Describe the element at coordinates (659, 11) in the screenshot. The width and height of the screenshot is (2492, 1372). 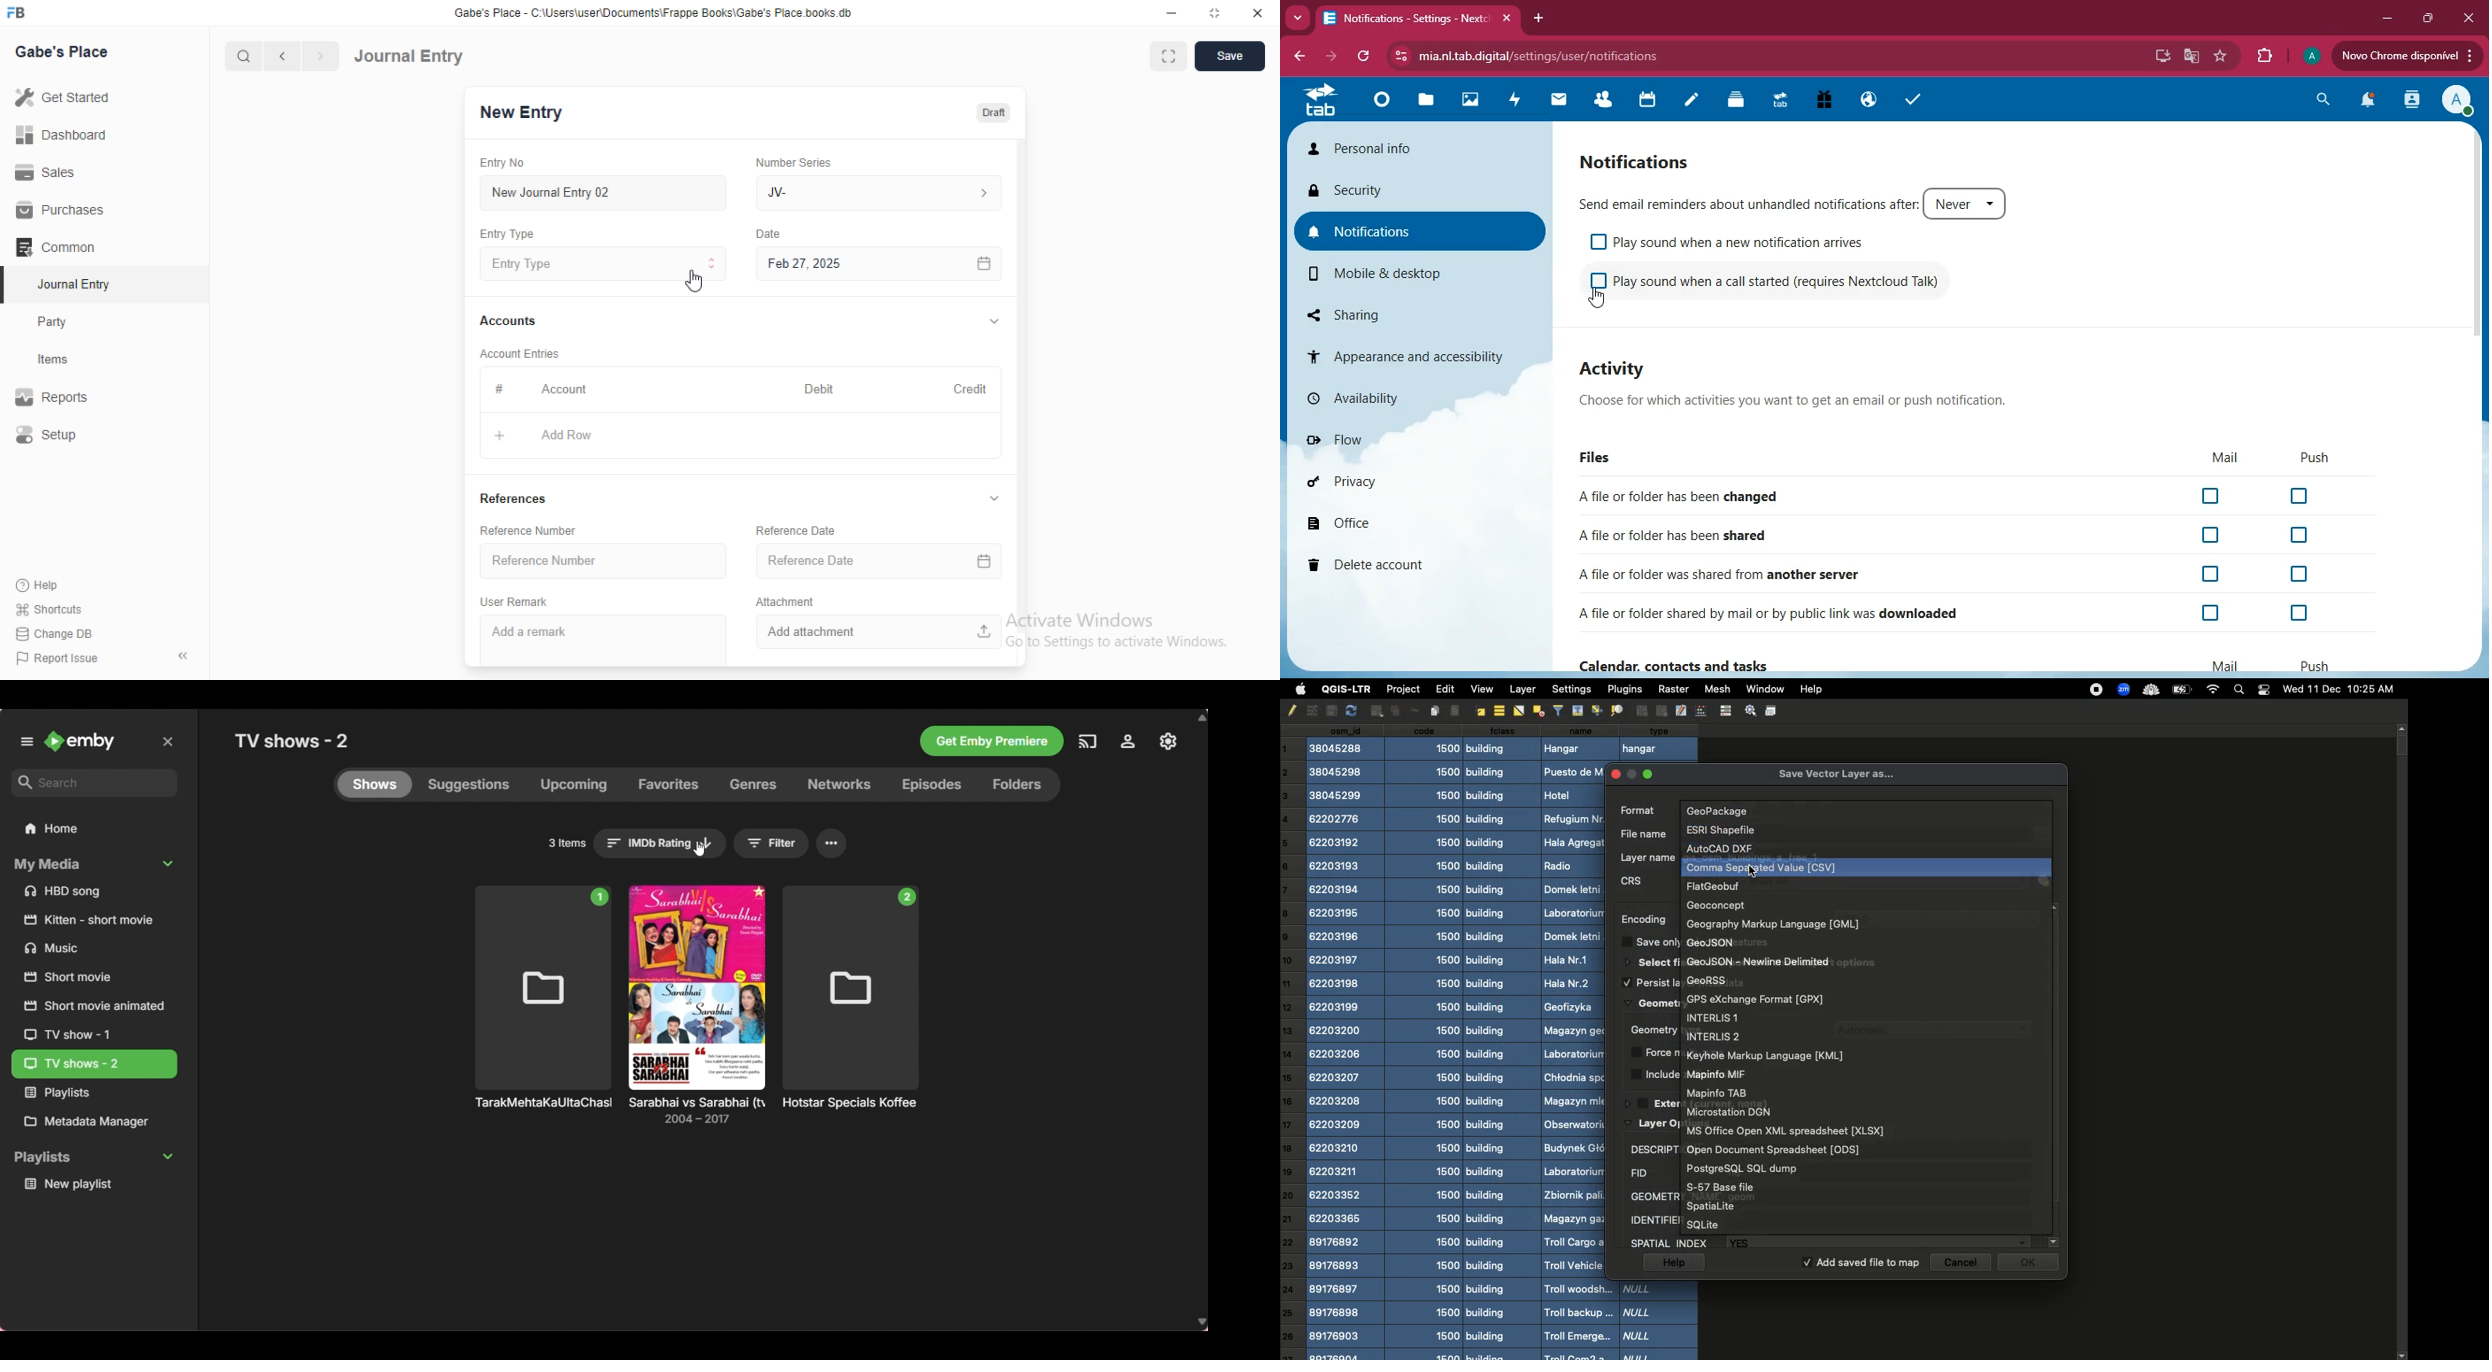
I see `‘Gabe's Place - C Wsers\userDocuments\Frappe Books\Gabe's Place books db` at that location.